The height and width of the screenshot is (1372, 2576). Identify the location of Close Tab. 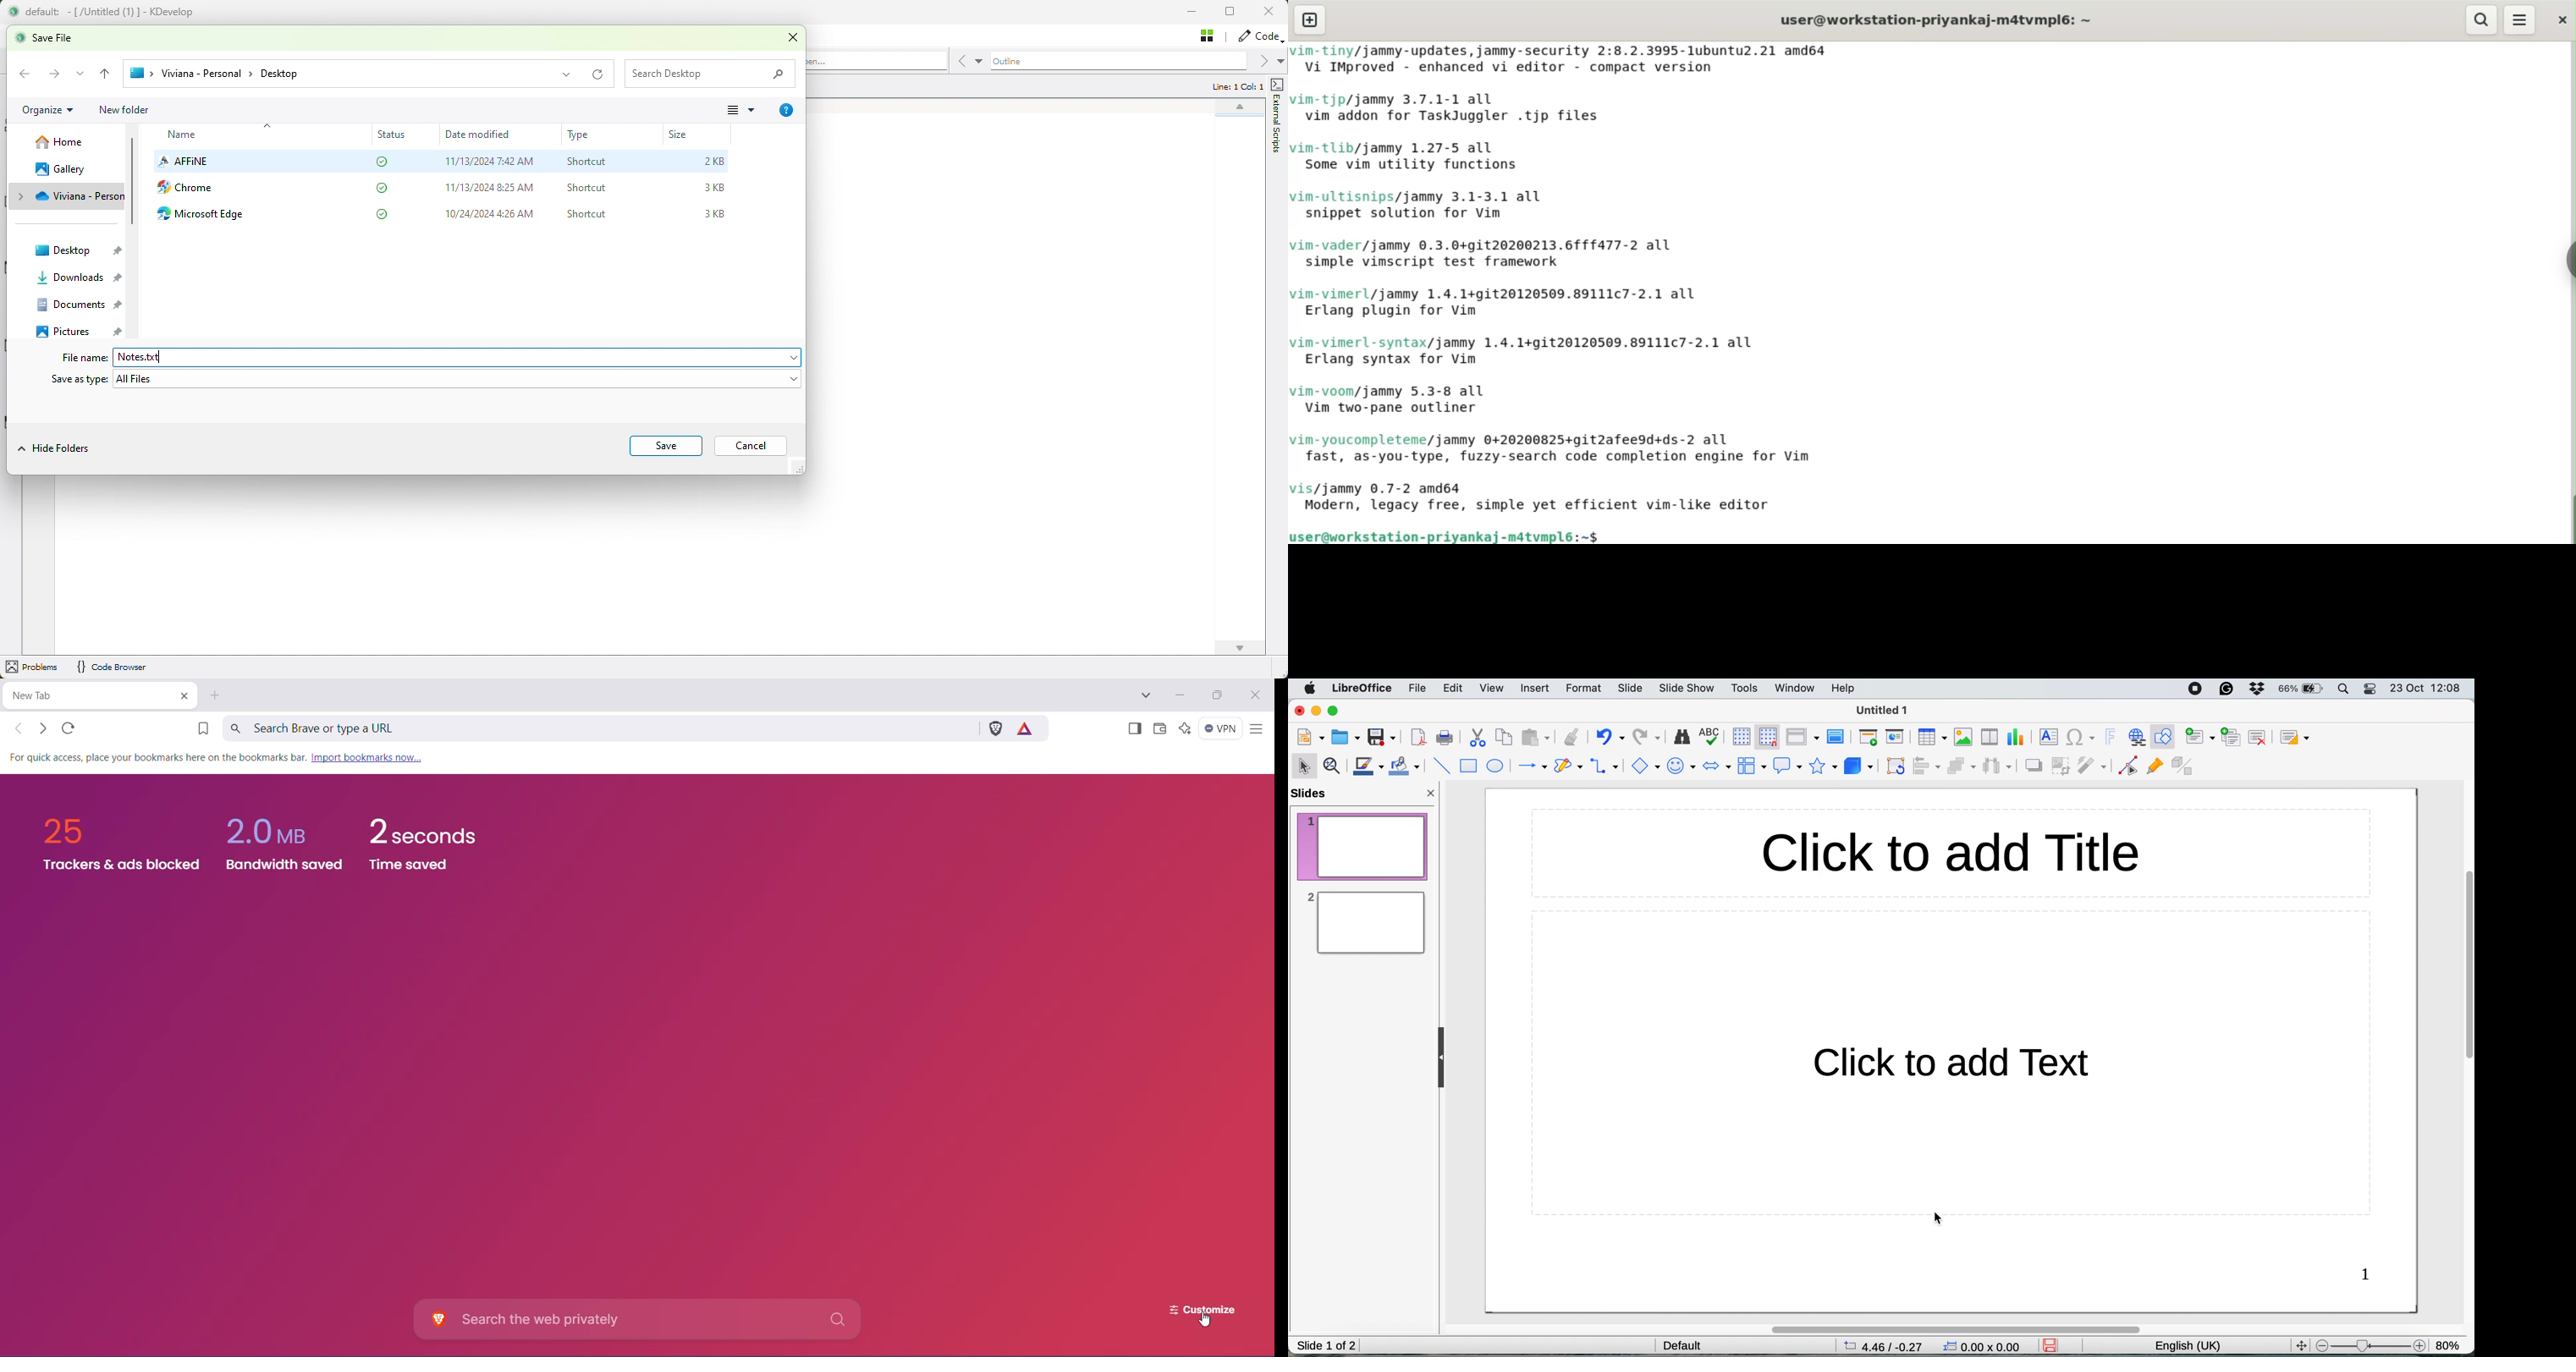
(183, 696).